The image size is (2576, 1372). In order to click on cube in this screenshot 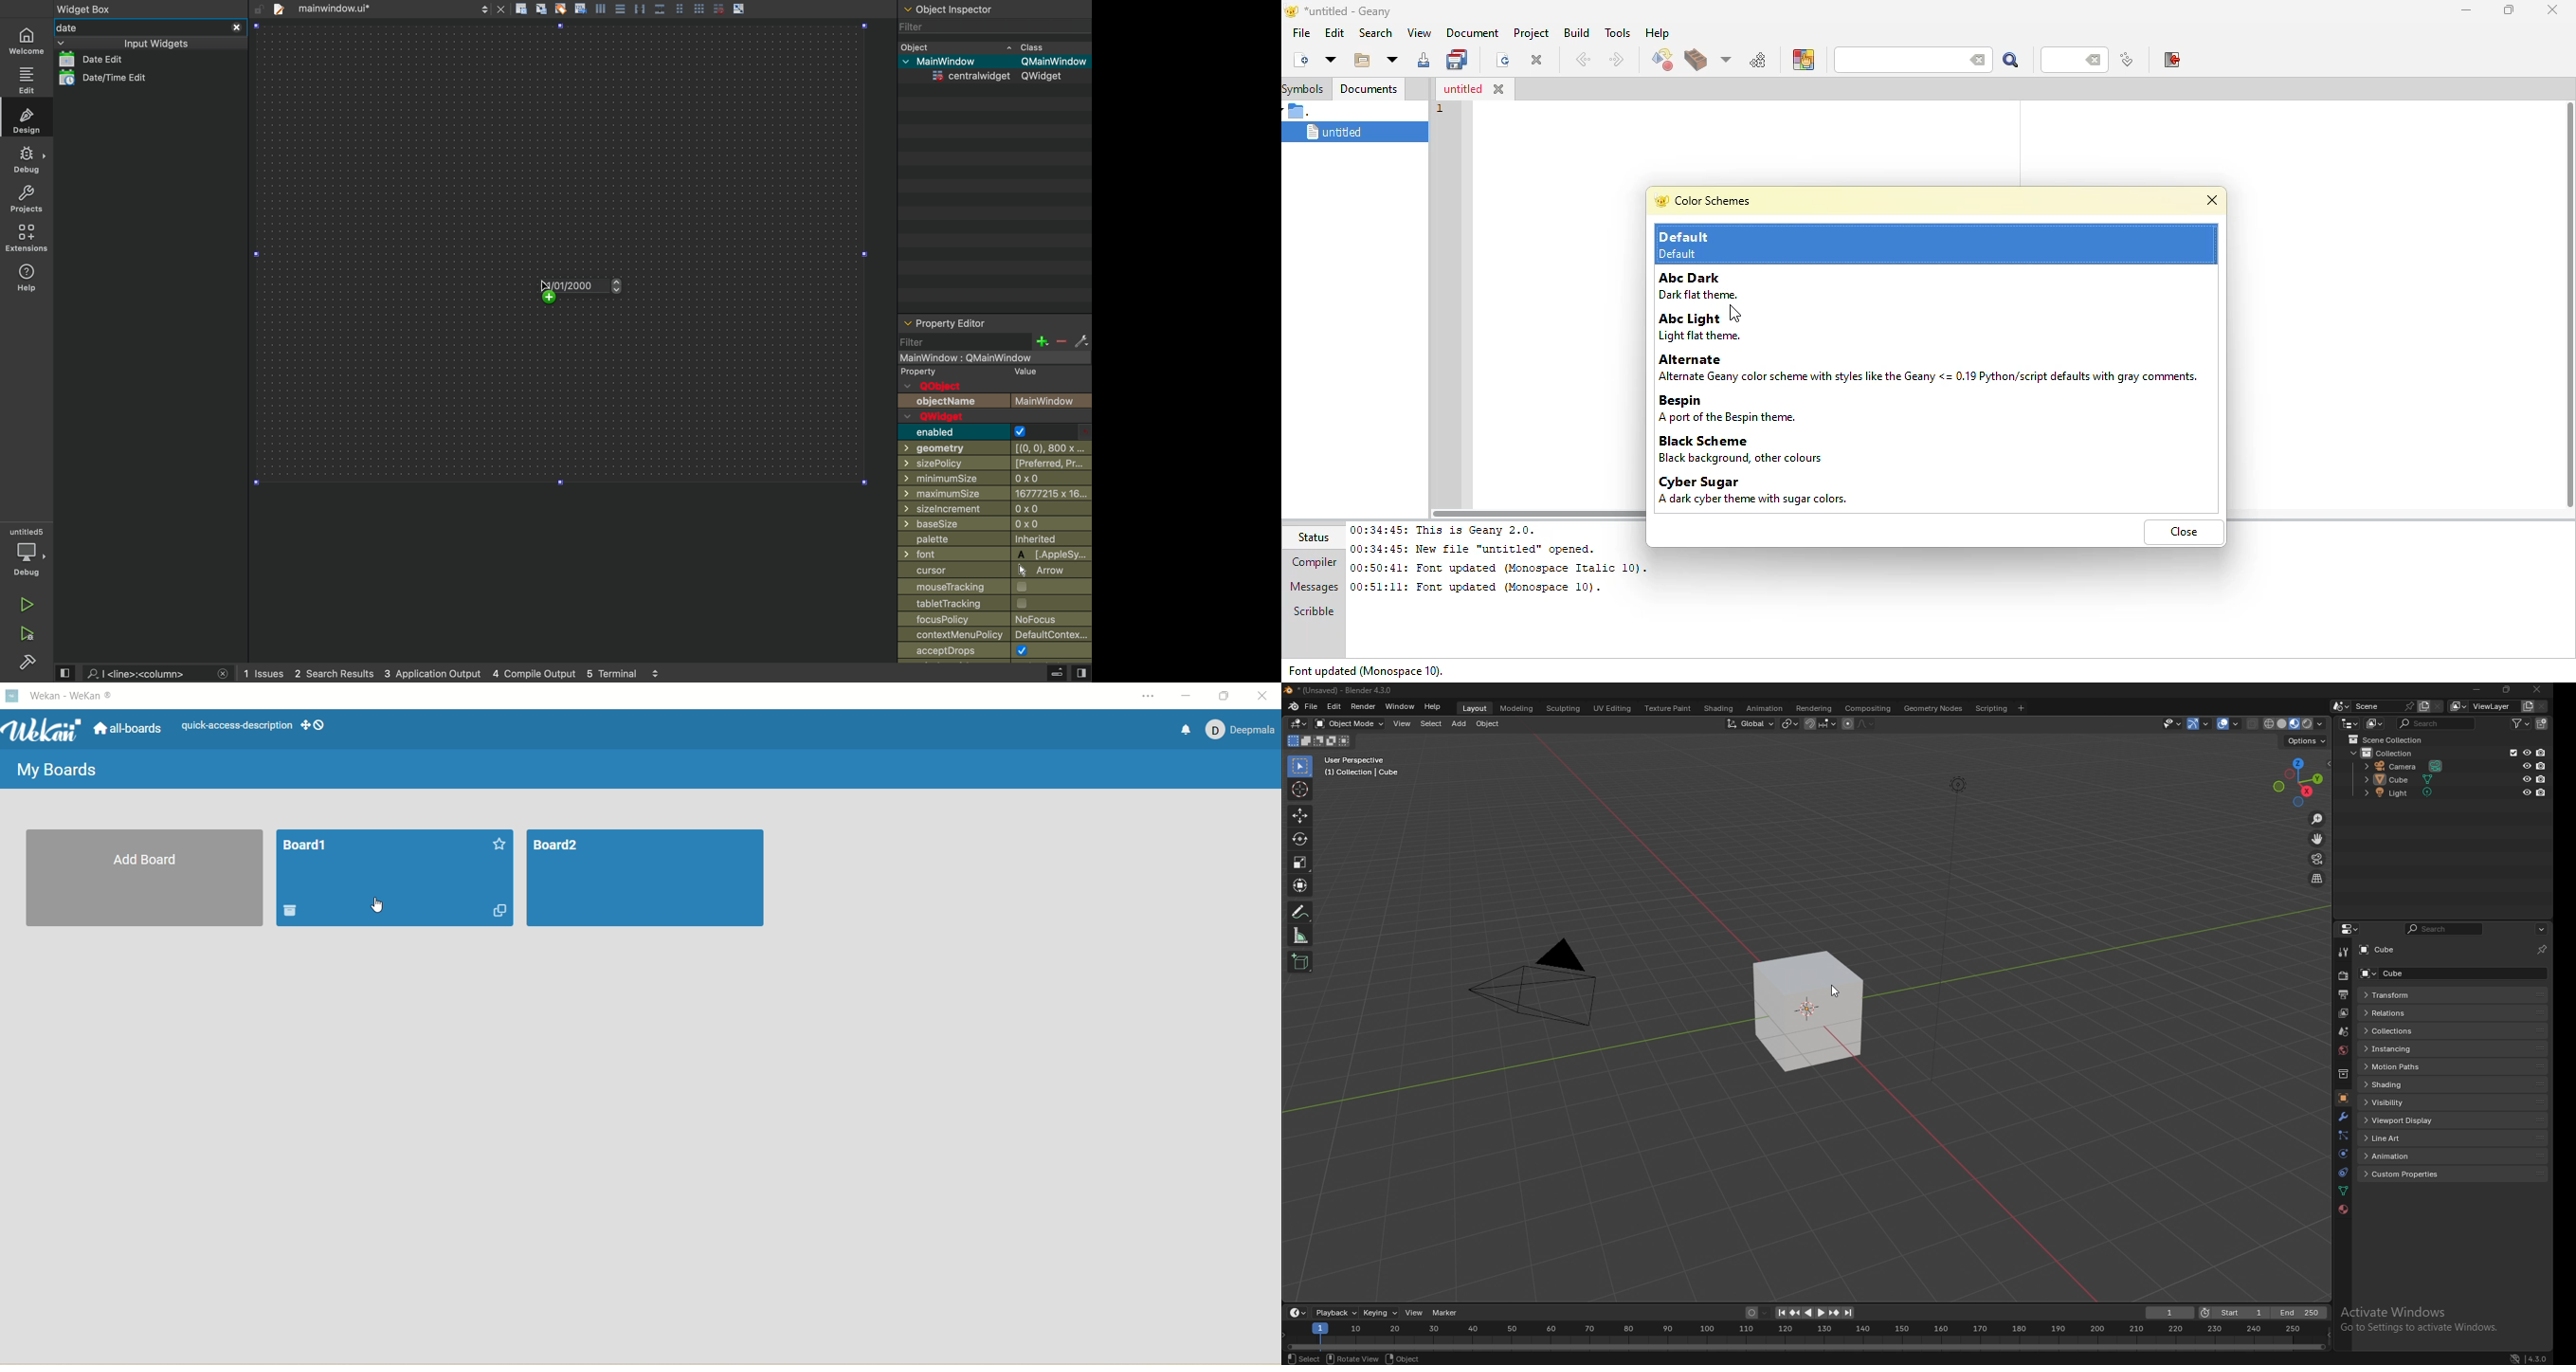, I will do `click(2382, 950)`.